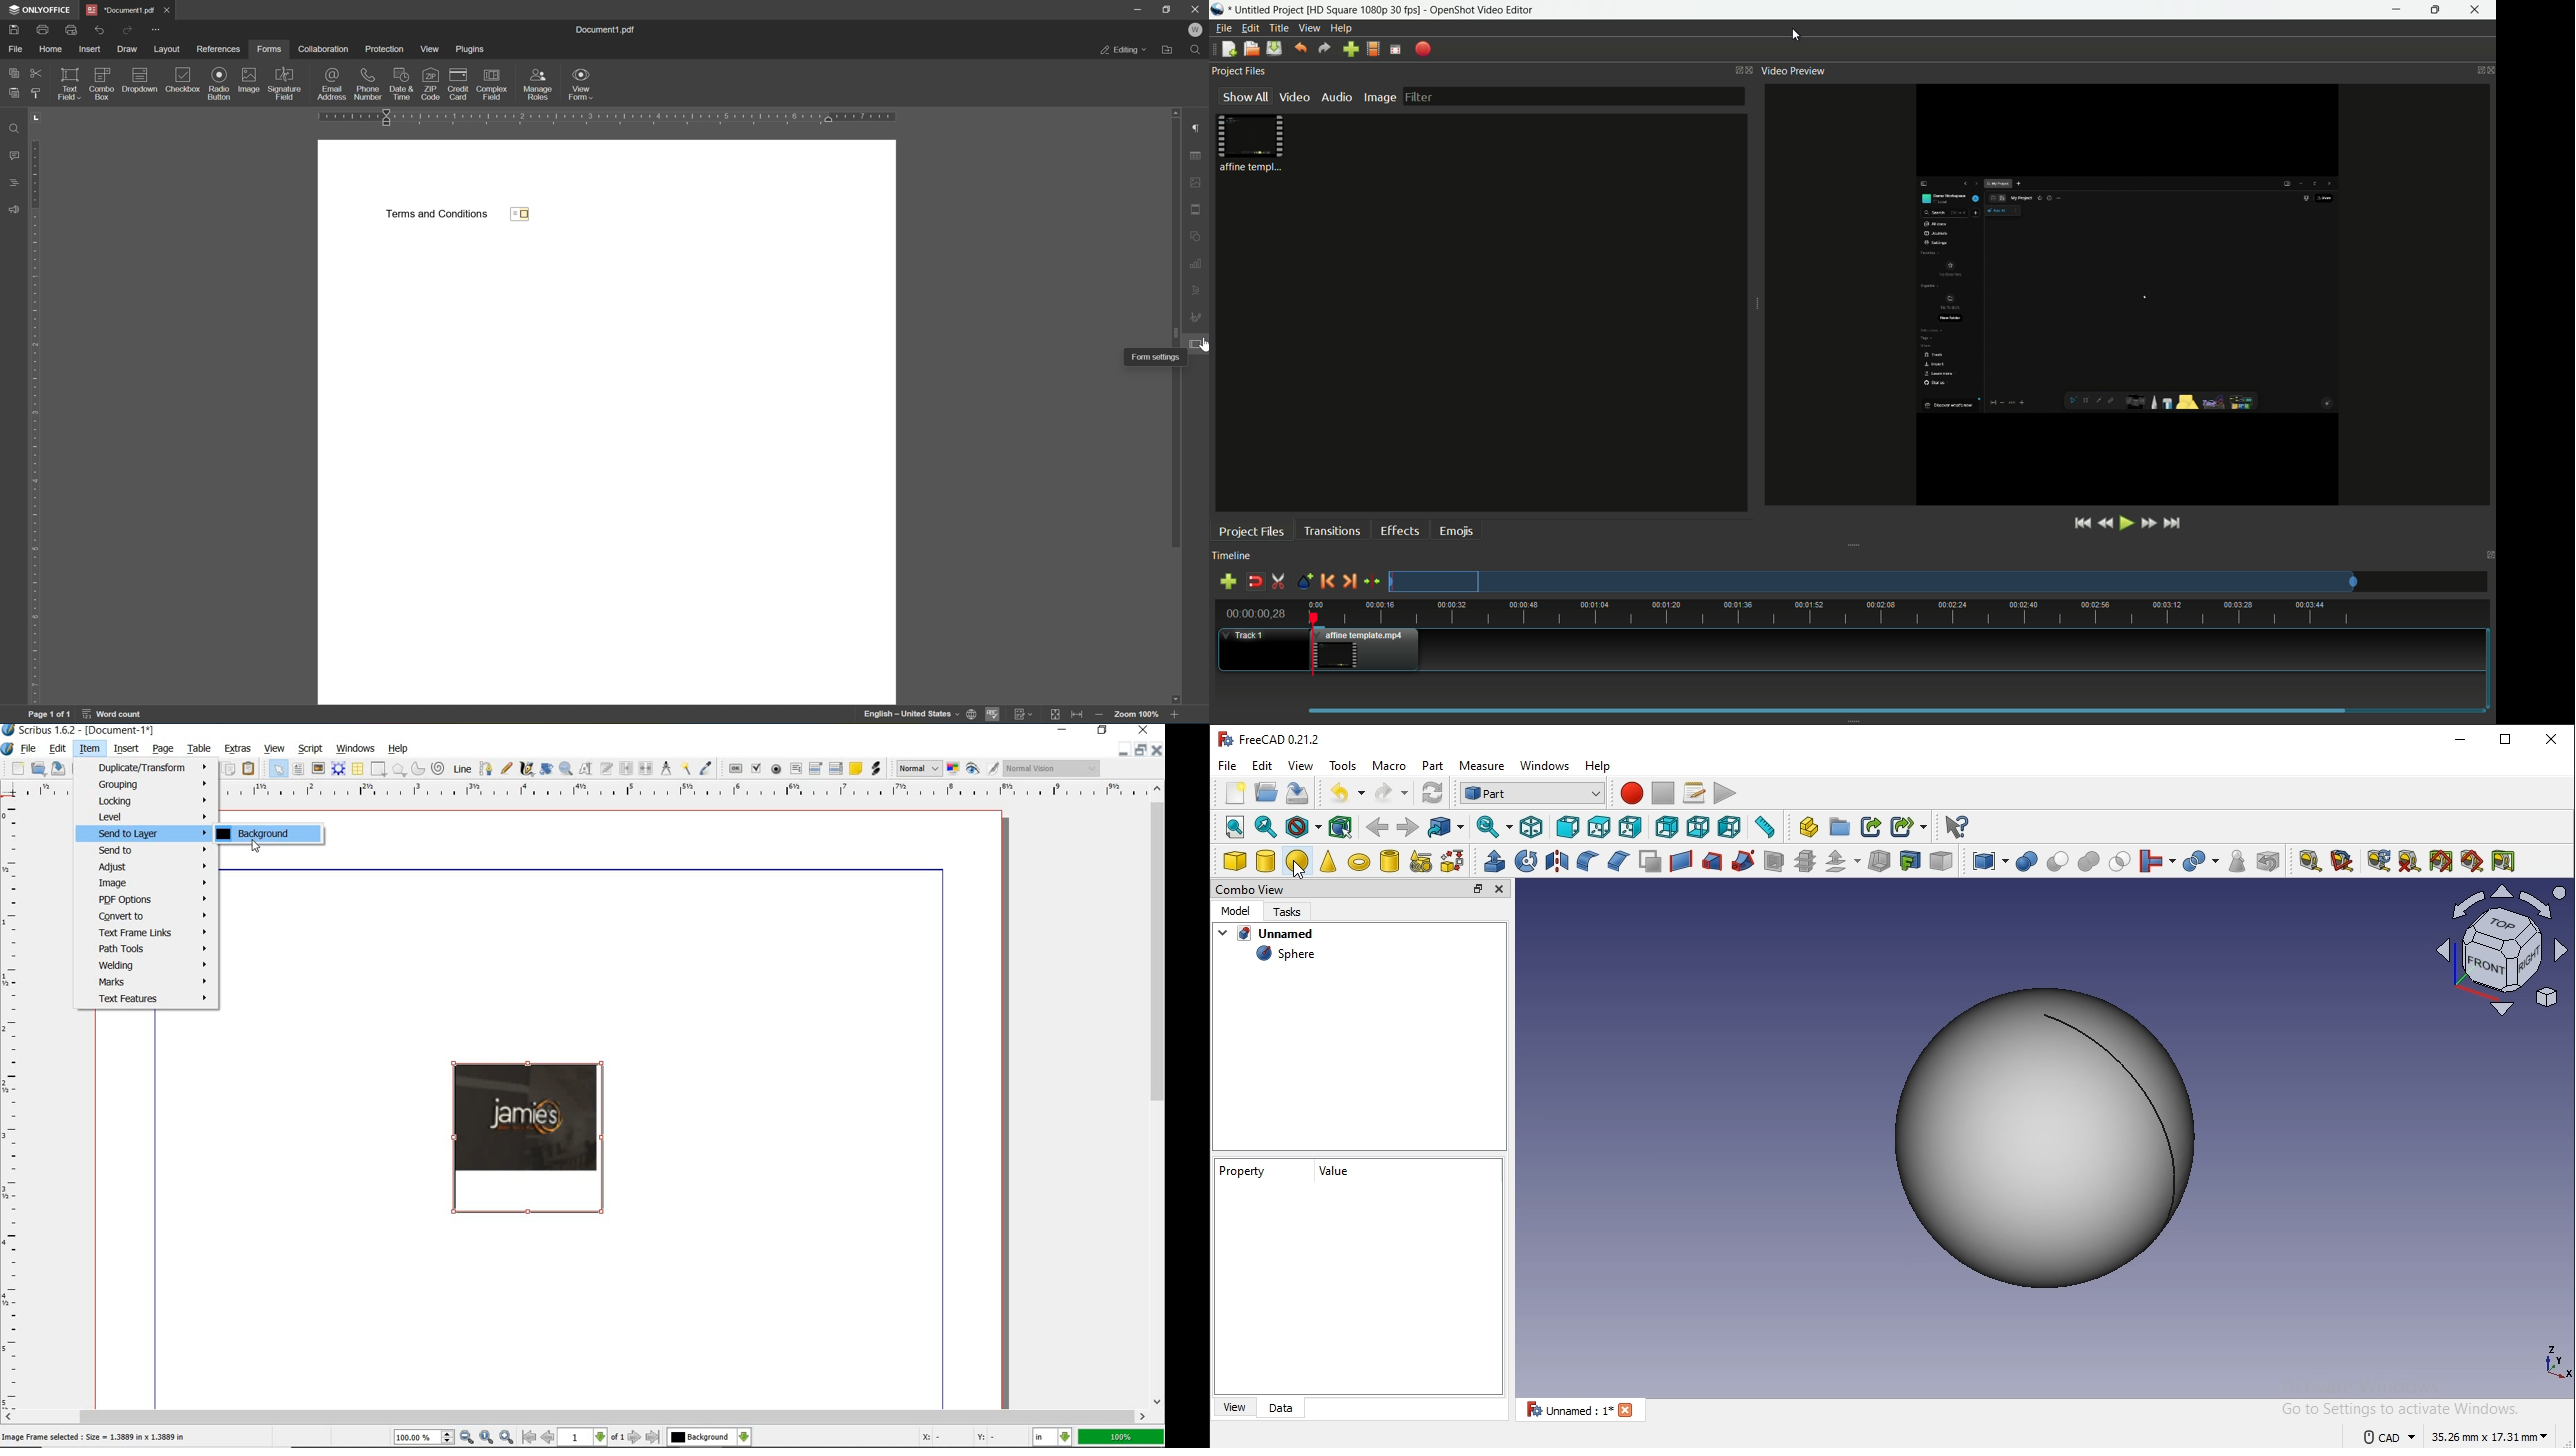  Describe the element at coordinates (72, 29) in the screenshot. I see `quick print` at that location.